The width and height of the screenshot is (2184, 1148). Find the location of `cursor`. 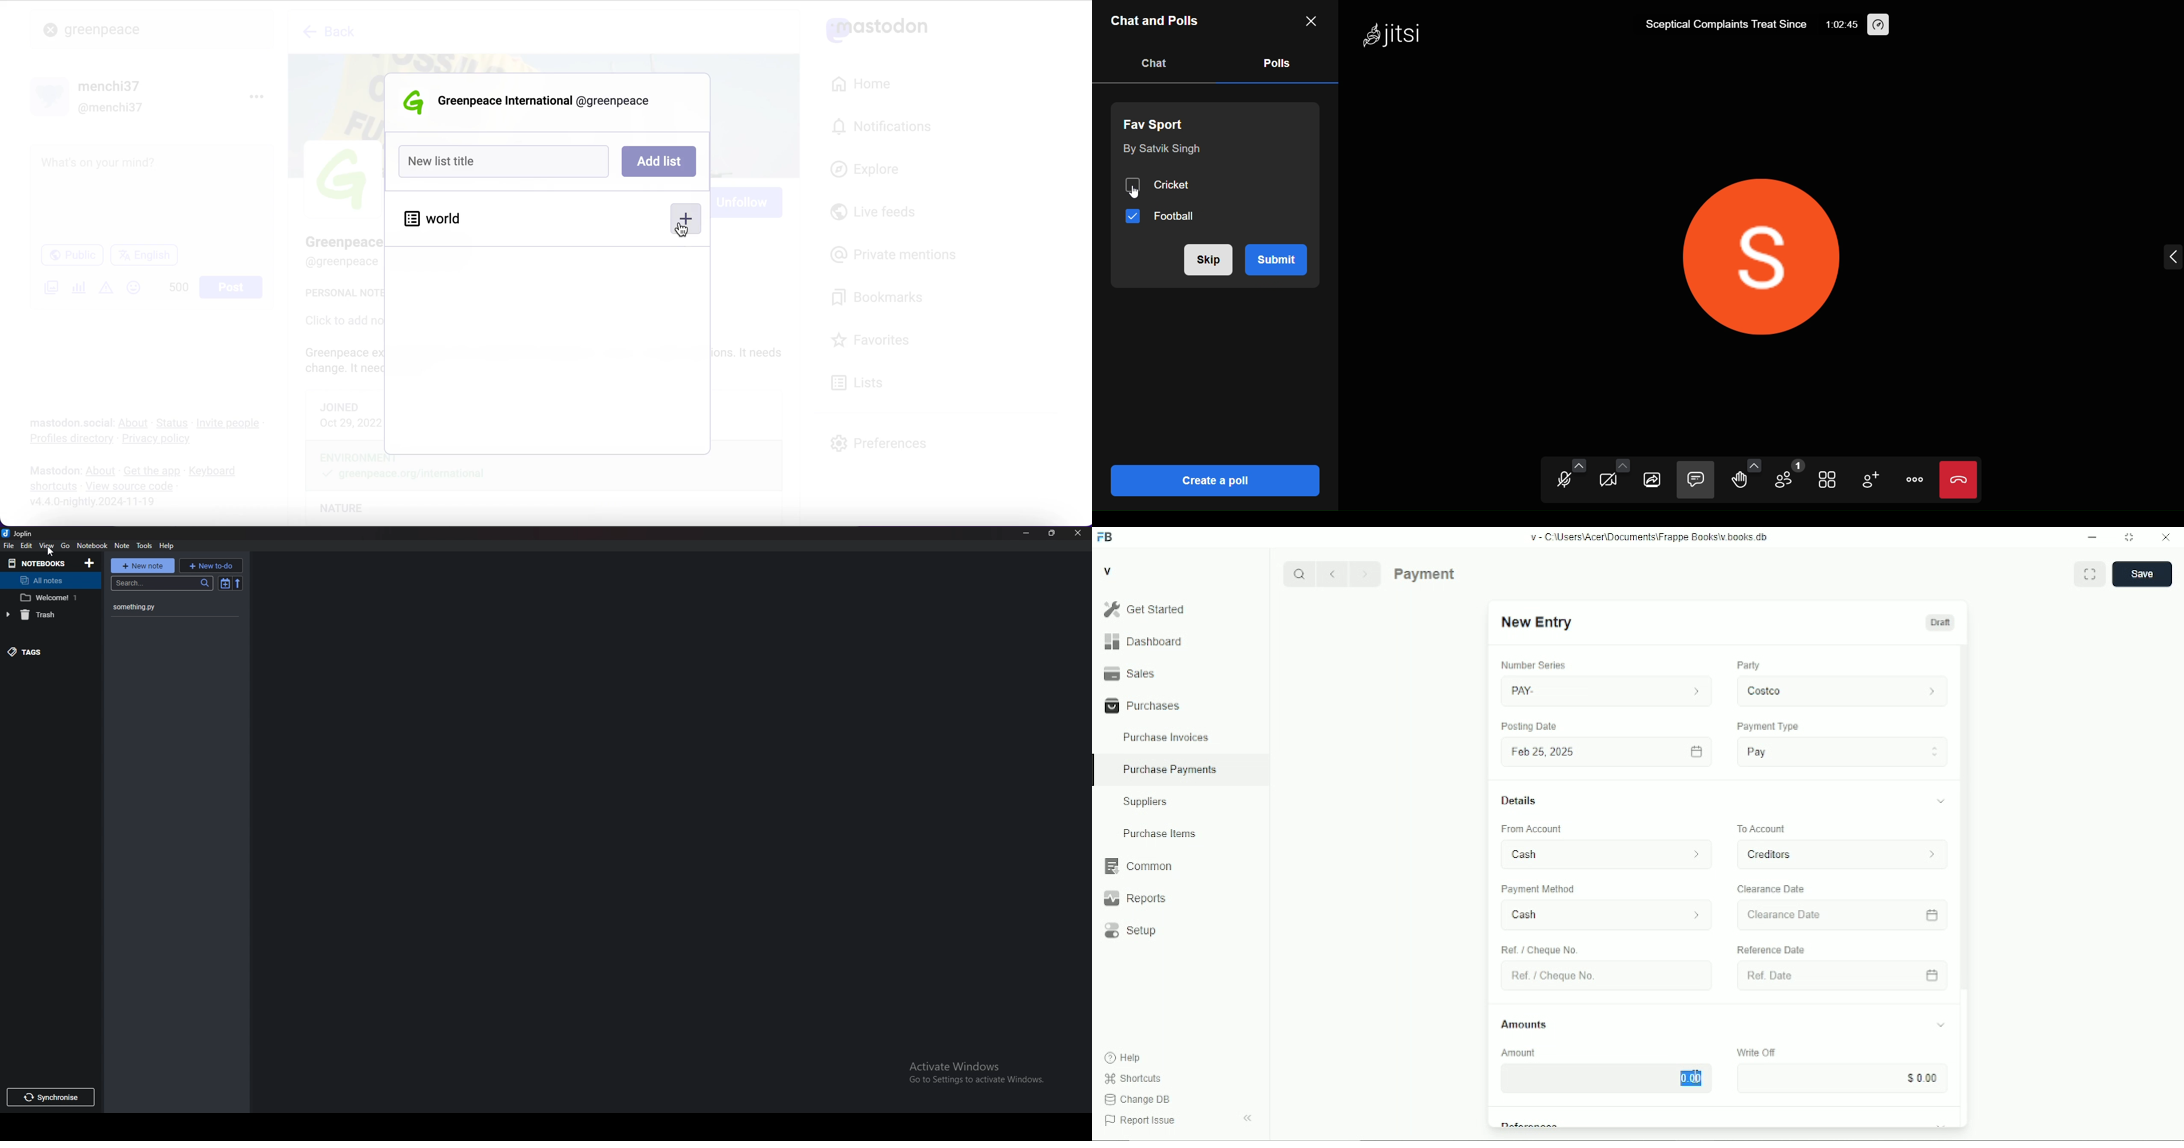

cursor is located at coordinates (48, 551).